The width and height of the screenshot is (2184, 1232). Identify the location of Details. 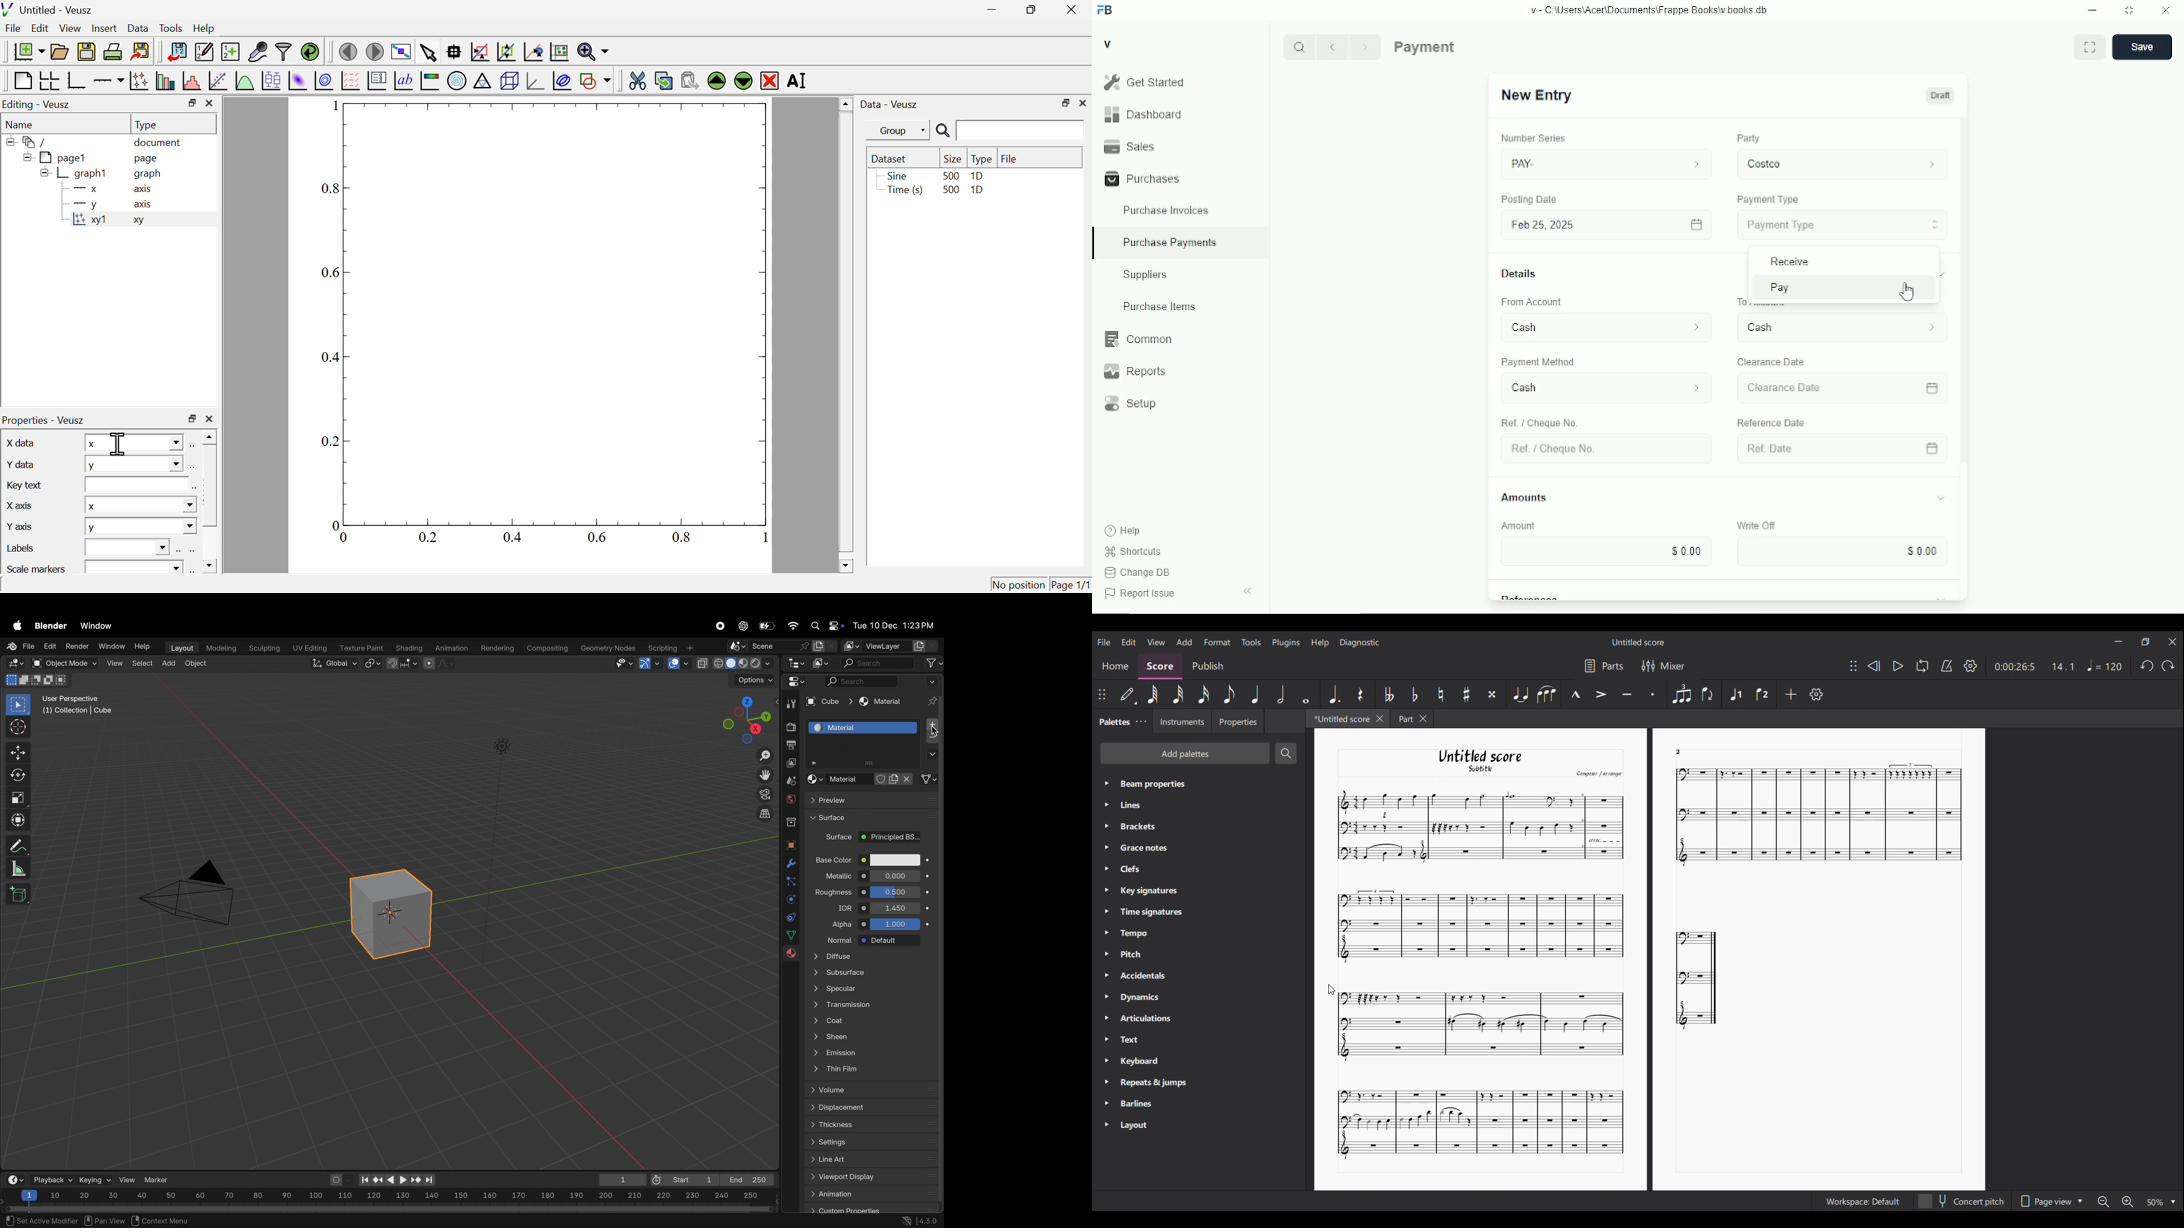
(1519, 274).